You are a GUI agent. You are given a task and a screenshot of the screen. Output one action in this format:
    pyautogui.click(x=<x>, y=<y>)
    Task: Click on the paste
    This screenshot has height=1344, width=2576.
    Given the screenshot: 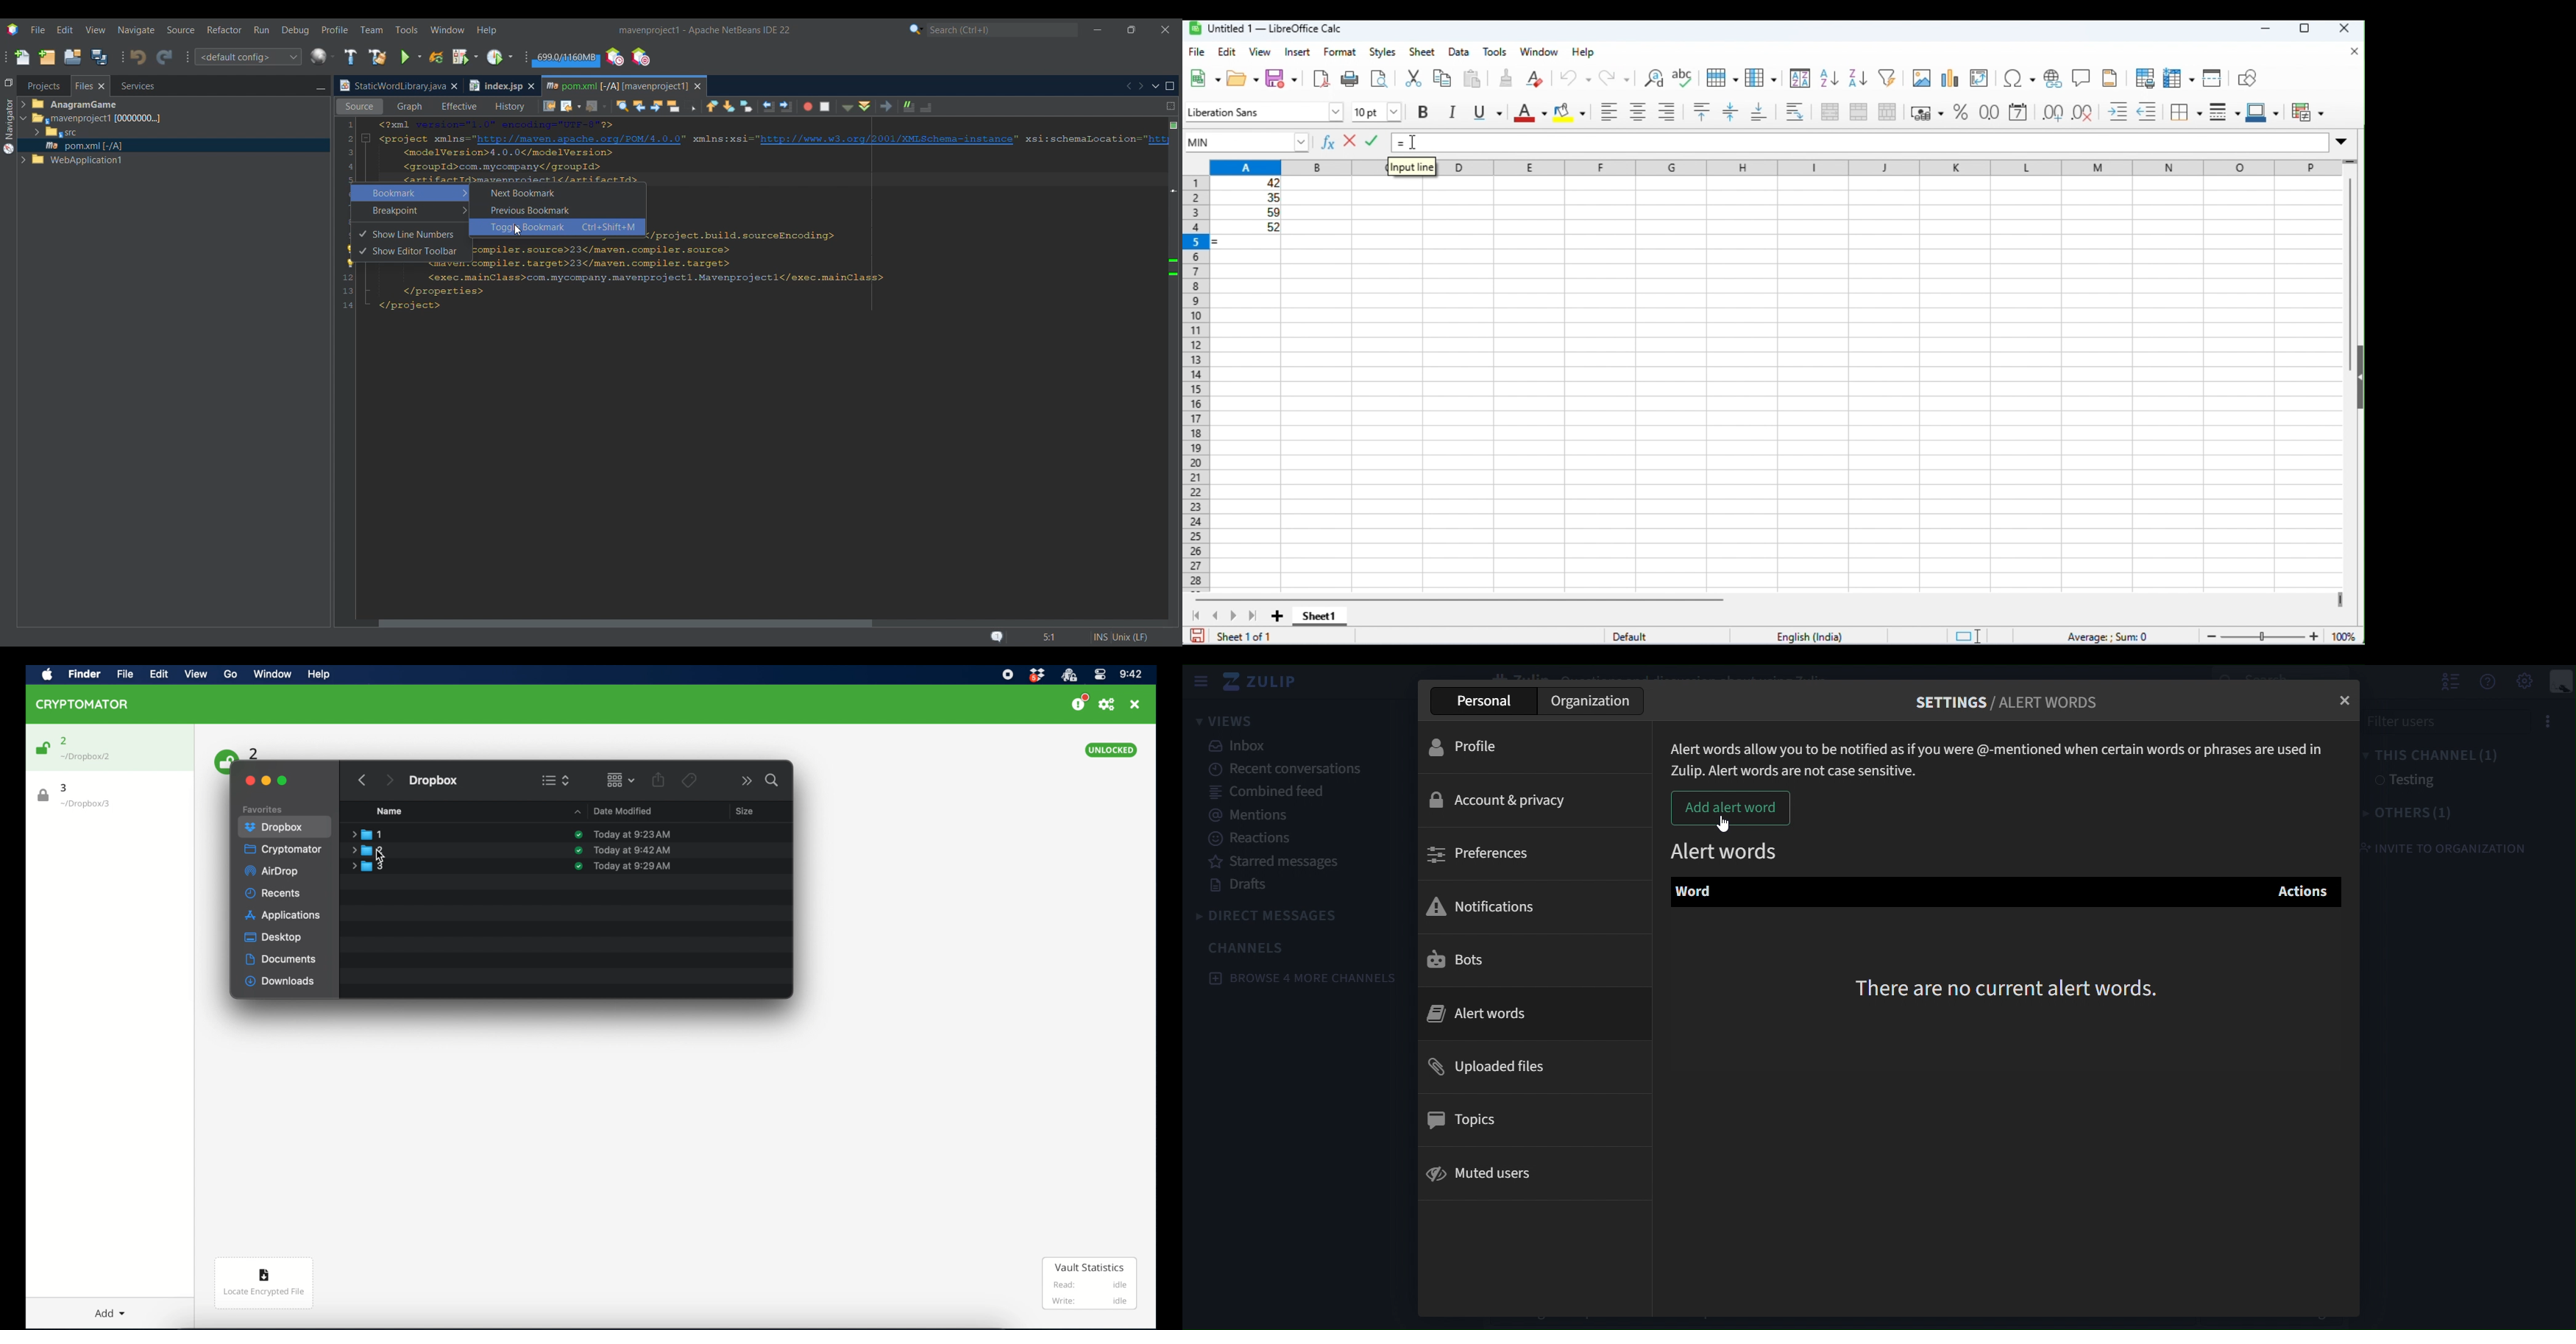 What is the action you would take?
    pyautogui.click(x=1474, y=79)
    